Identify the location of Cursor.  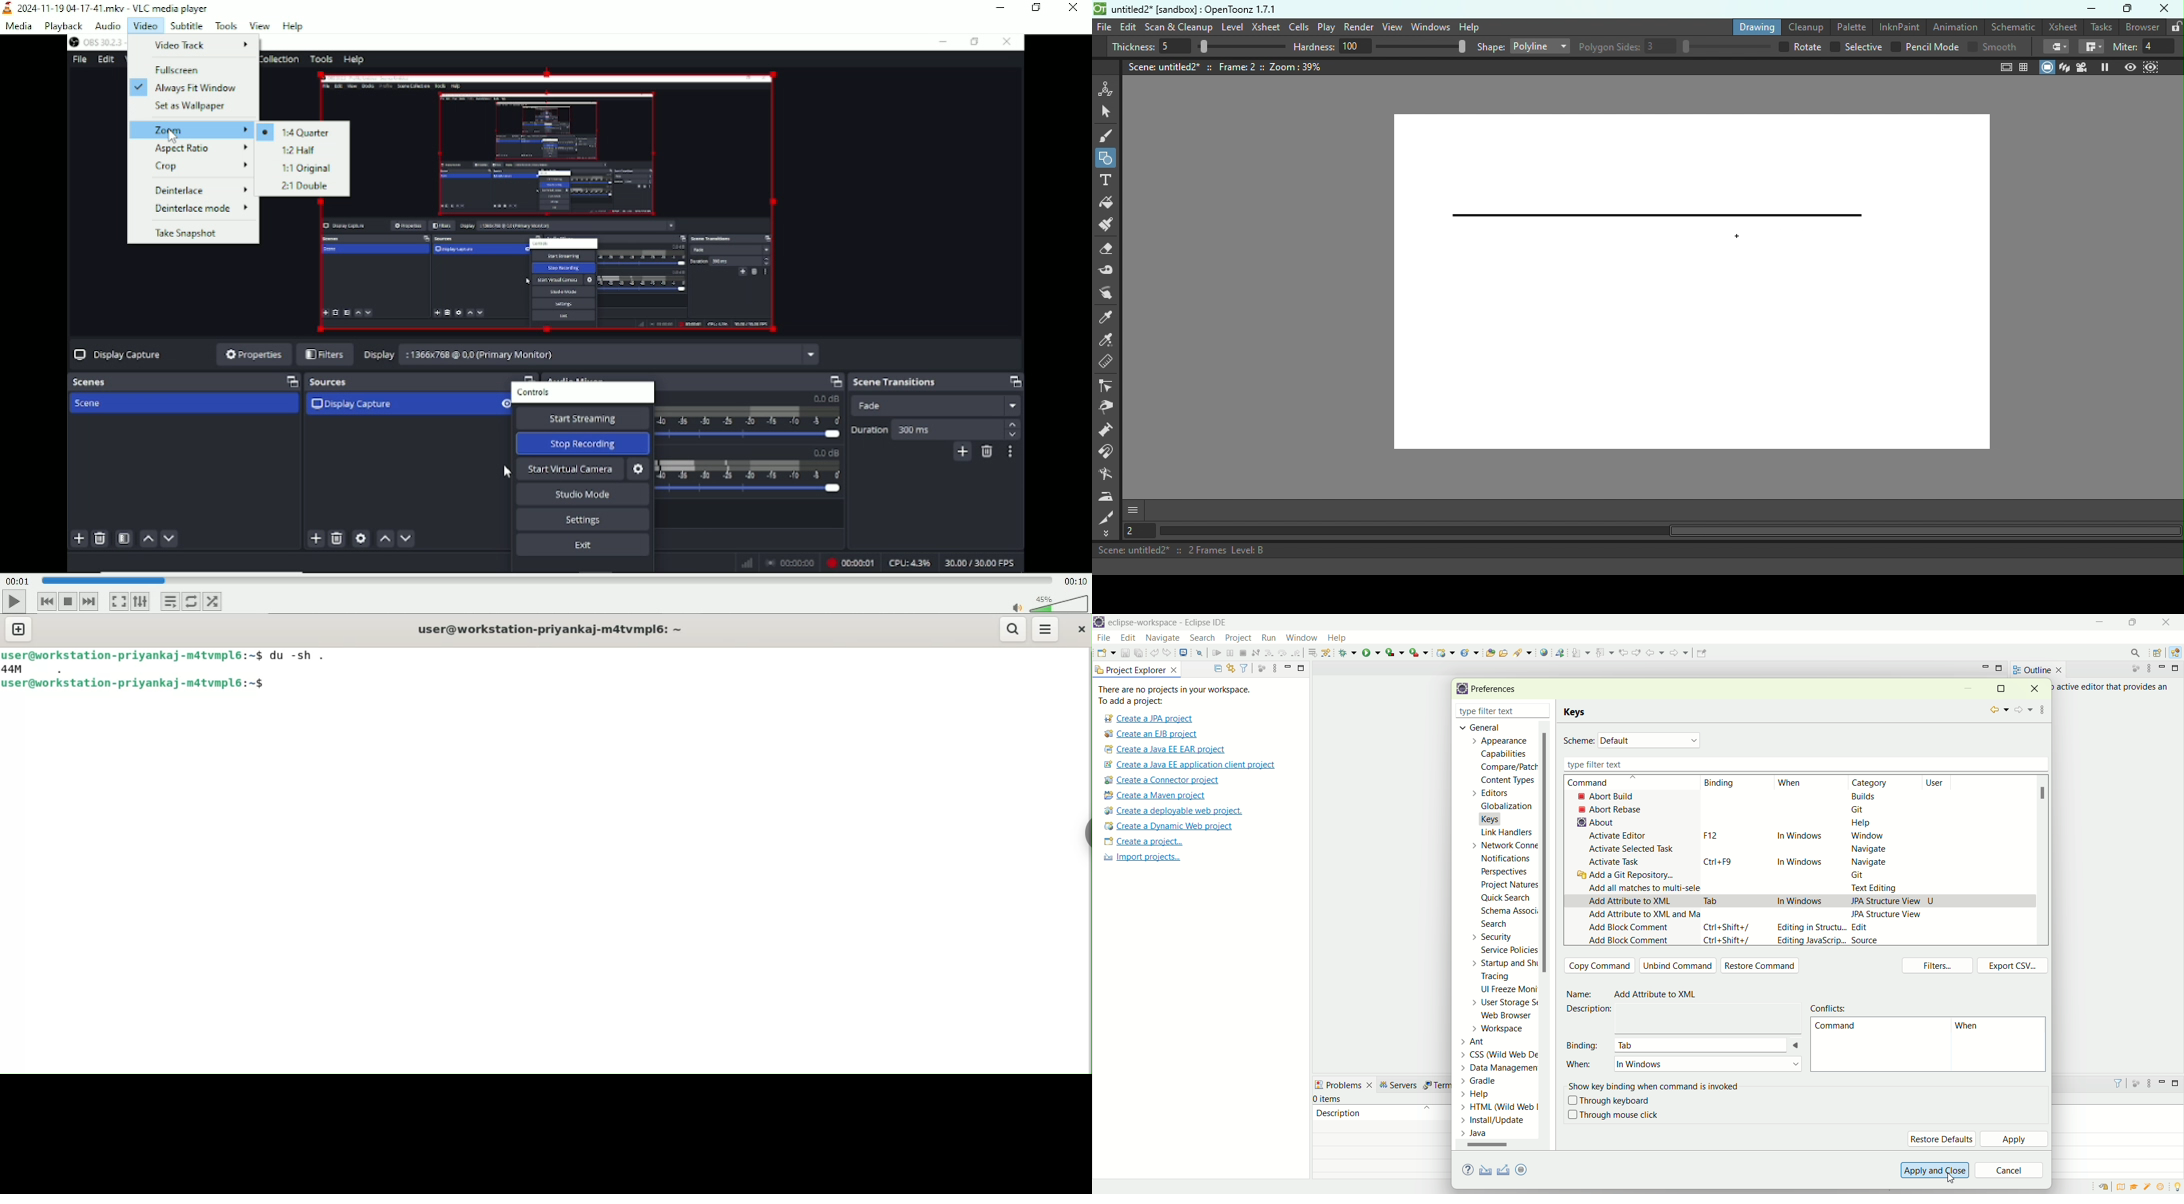
(1734, 235).